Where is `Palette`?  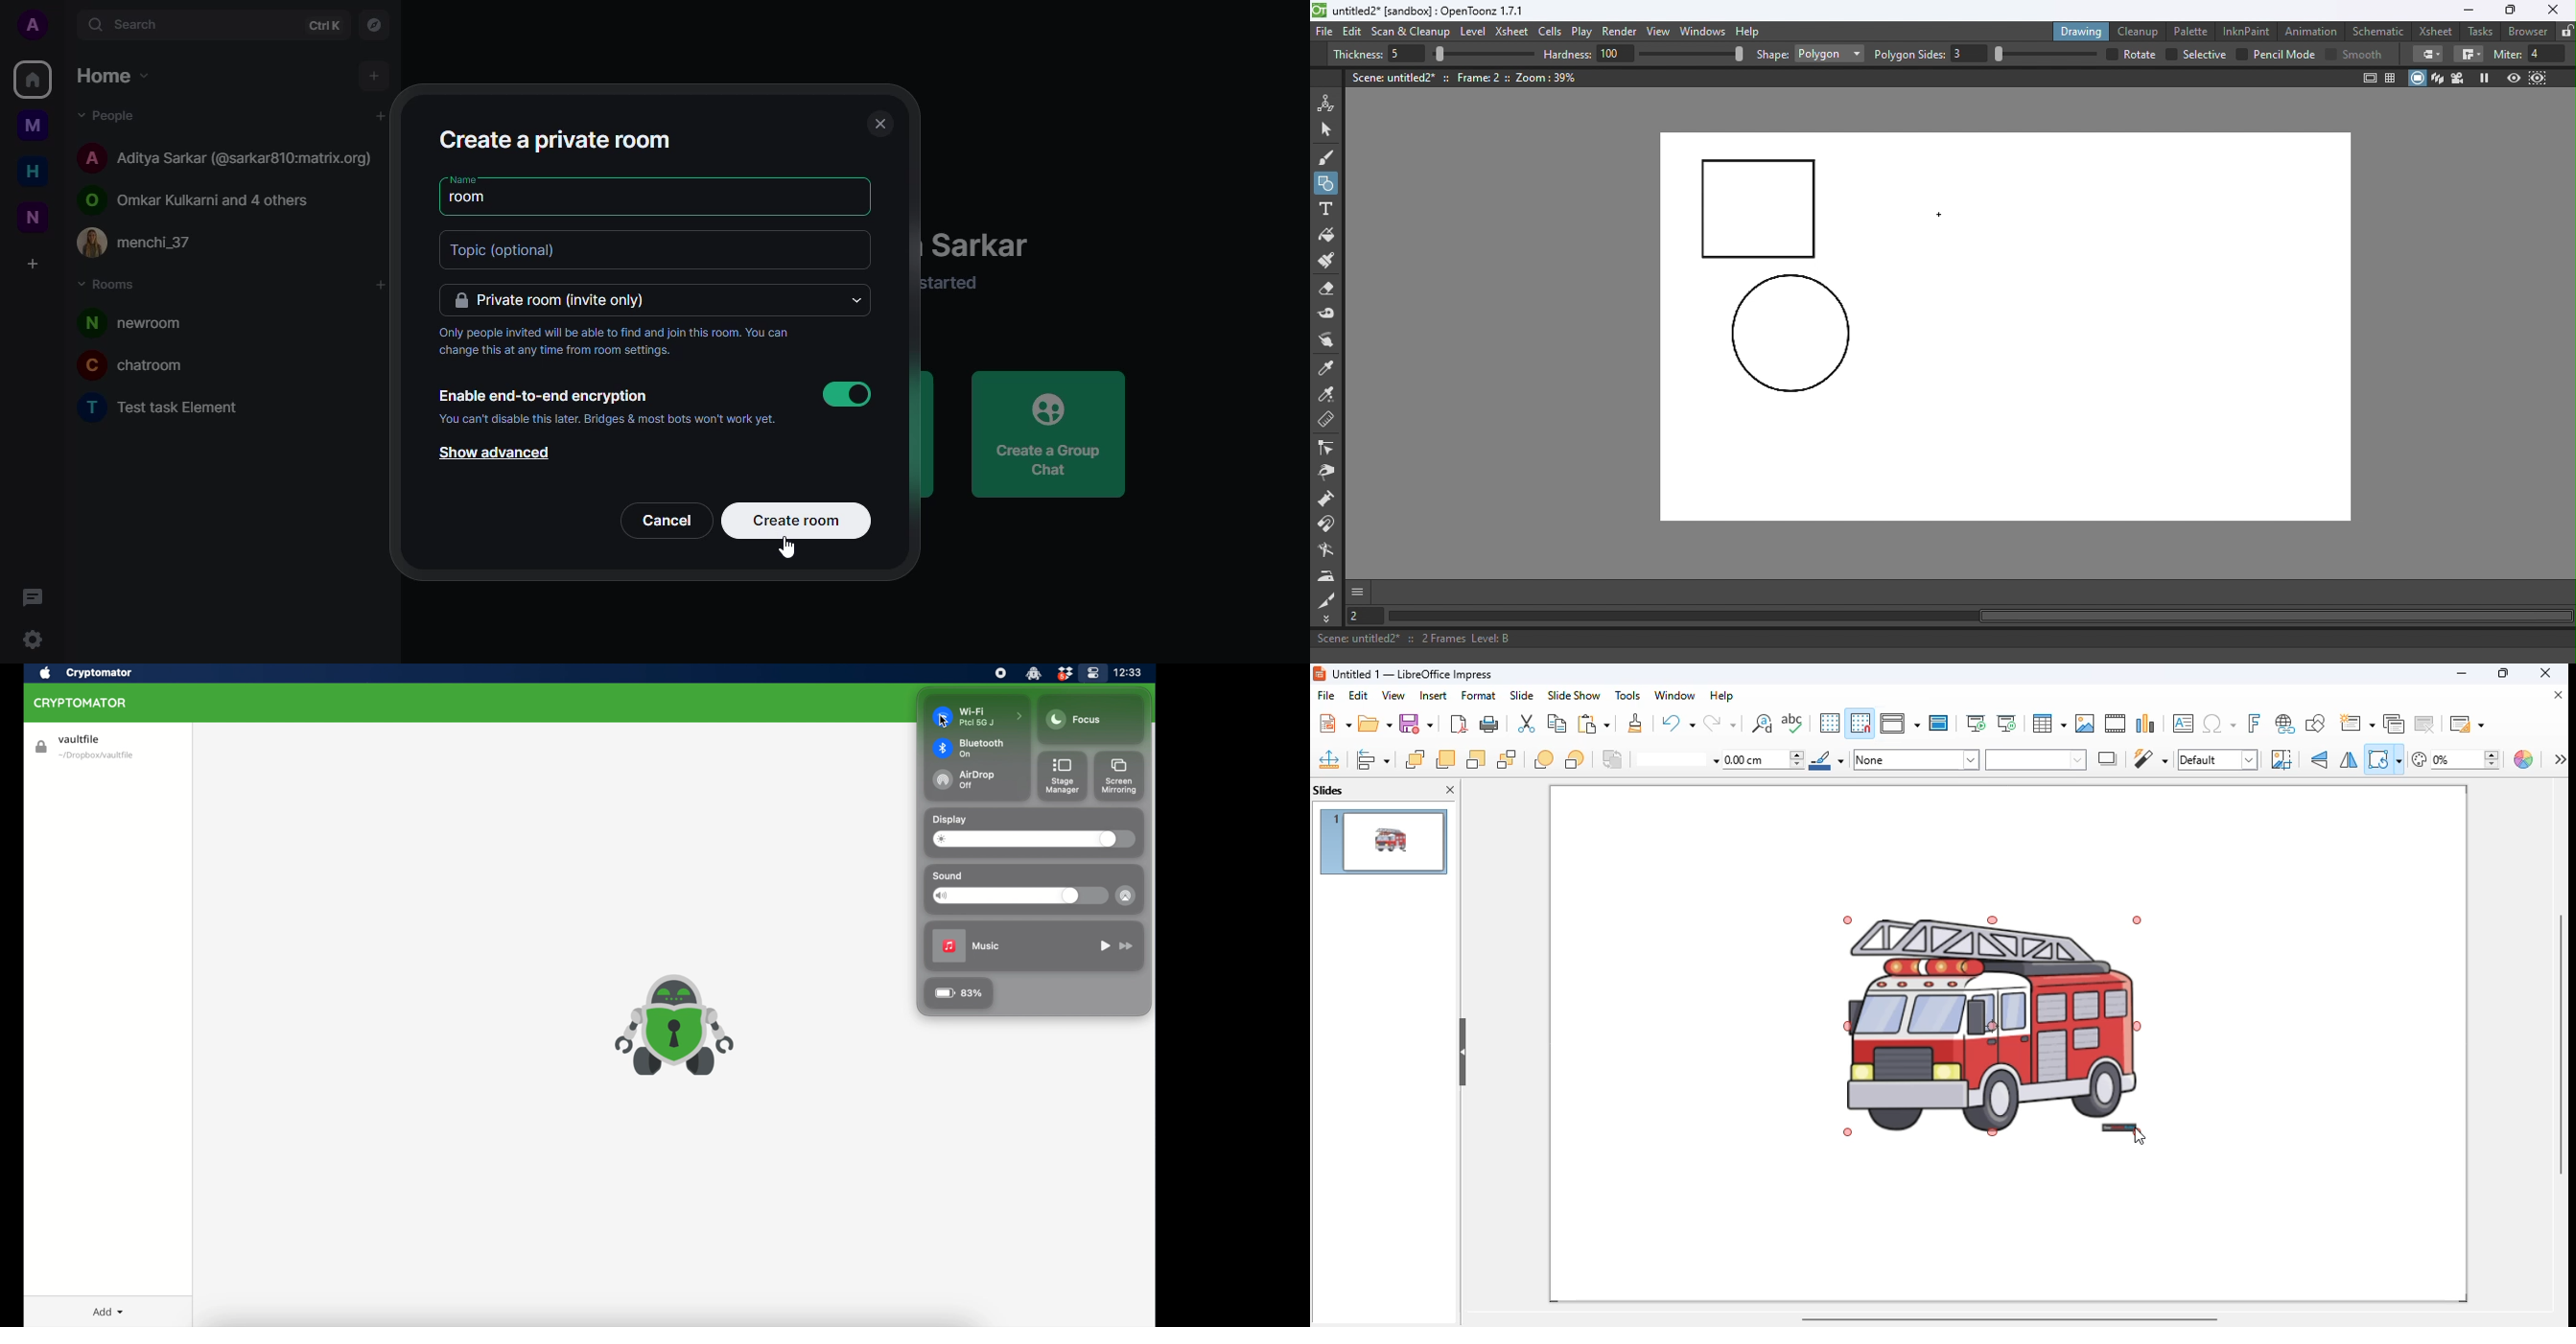
Palette is located at coordinates (2193, 31).